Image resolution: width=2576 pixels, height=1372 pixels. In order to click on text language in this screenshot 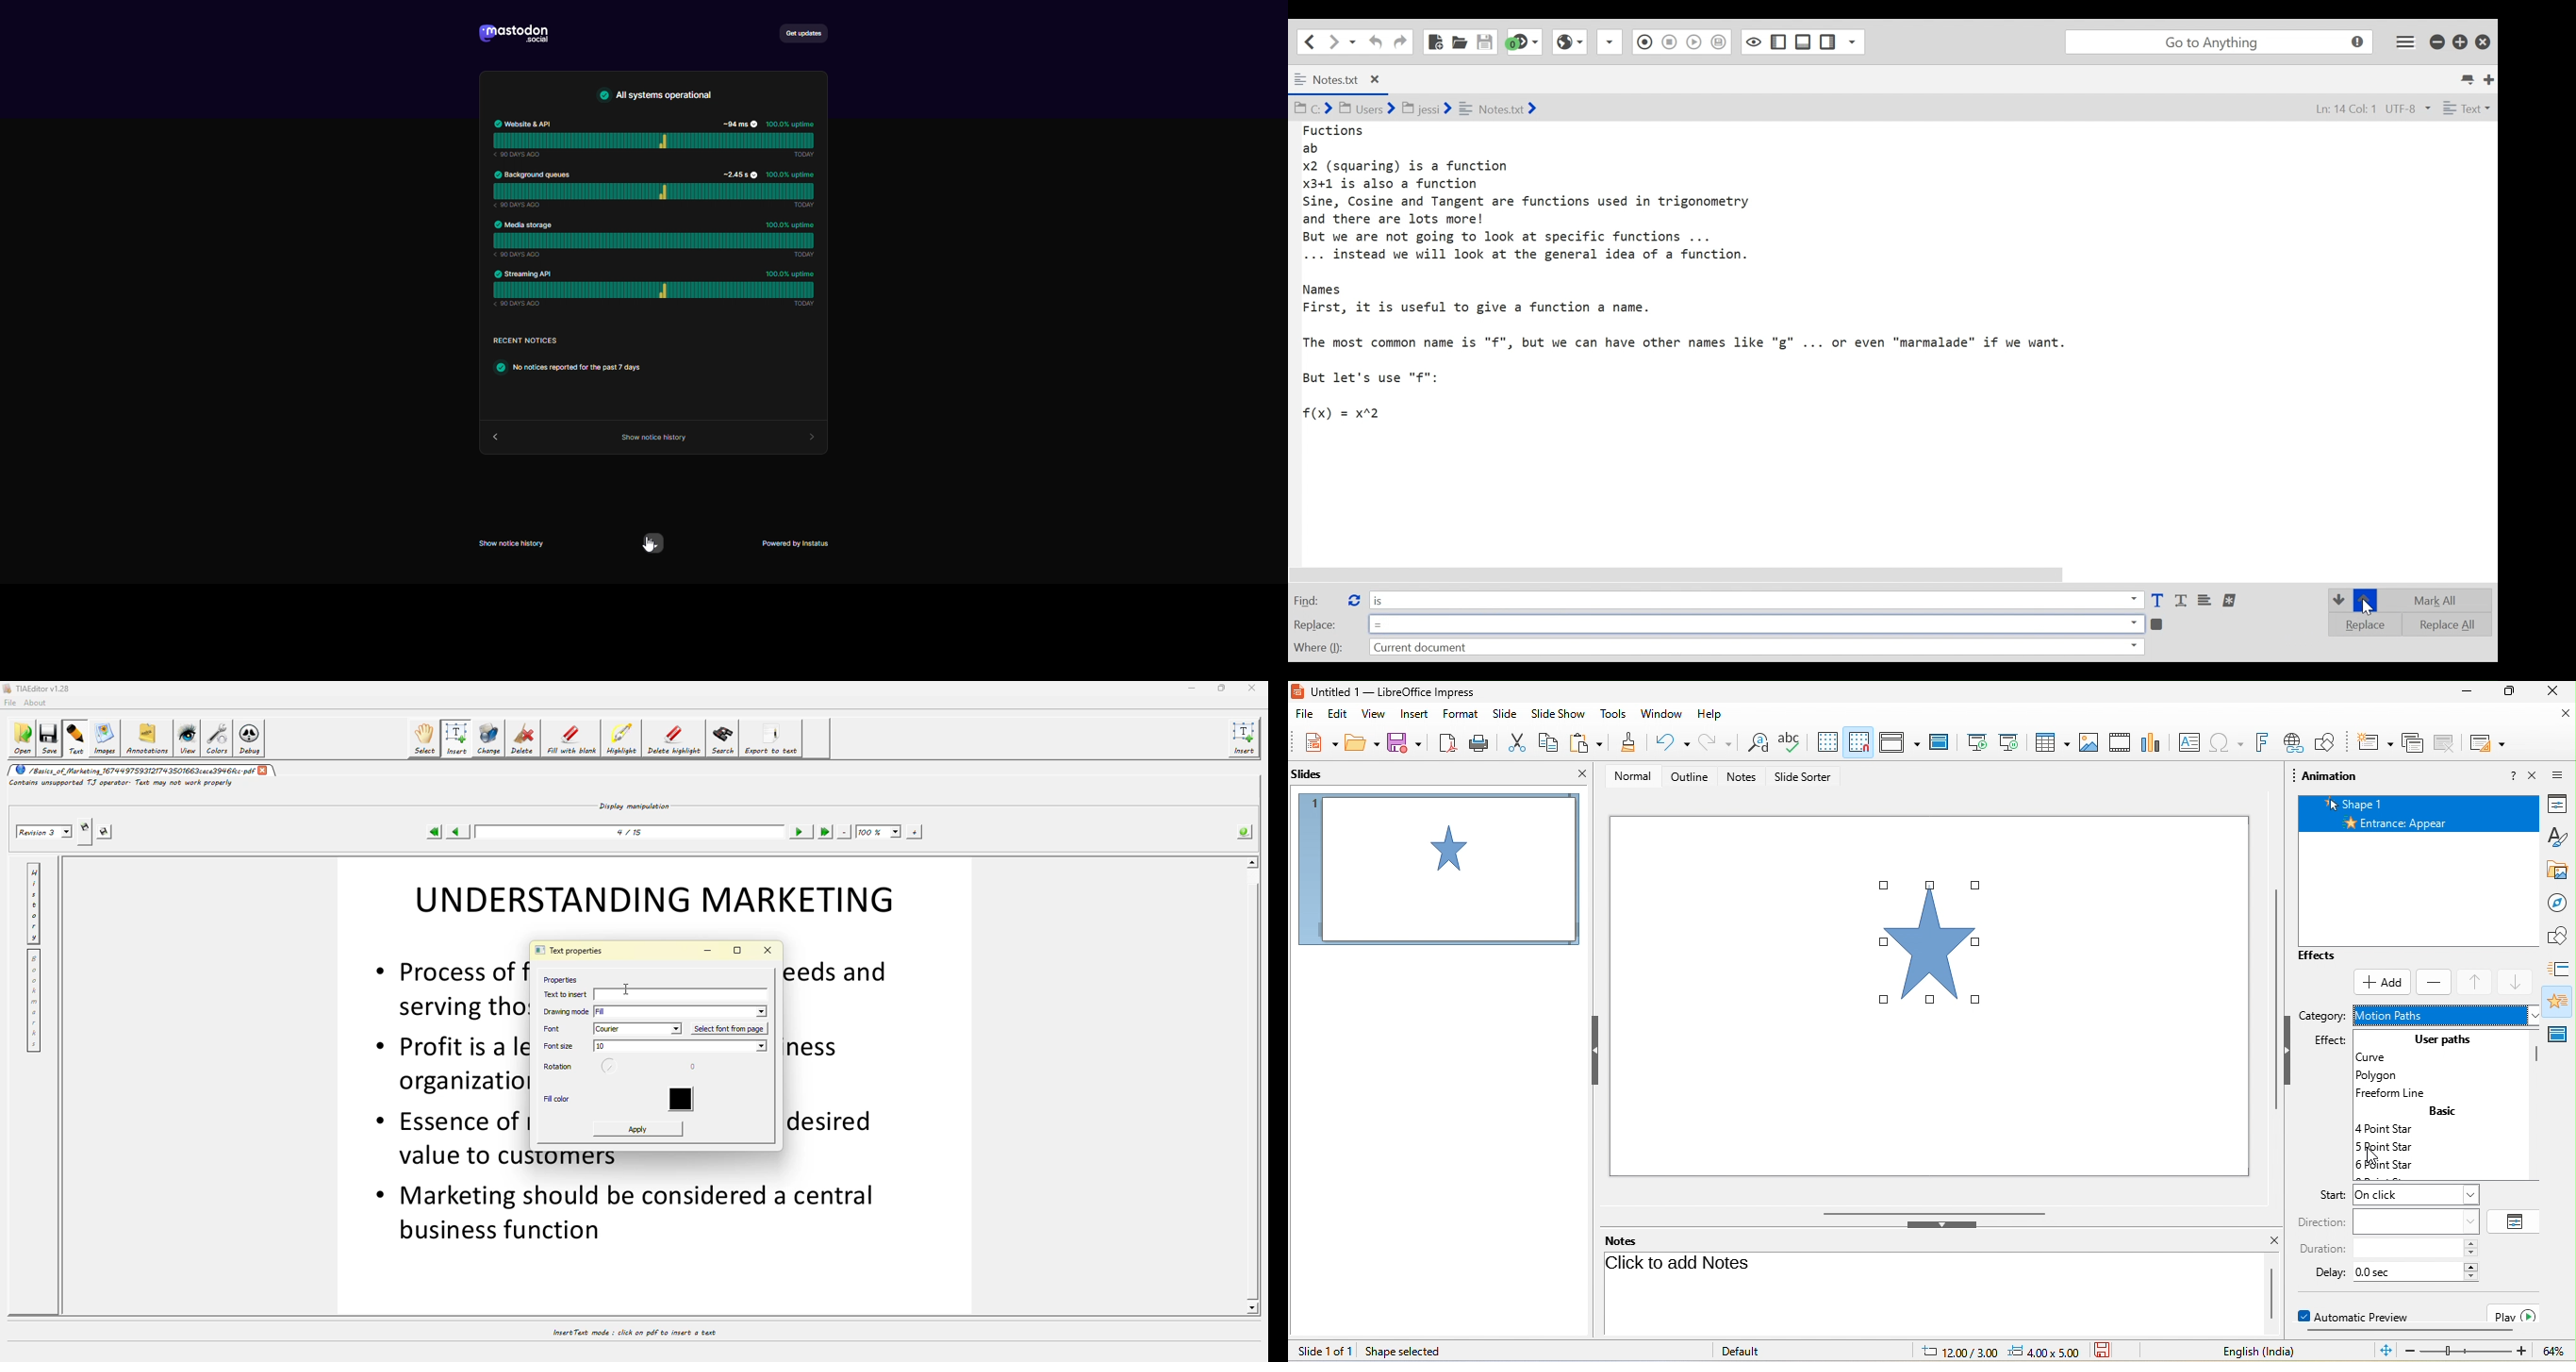, I will do `click(2246, 1351)`.